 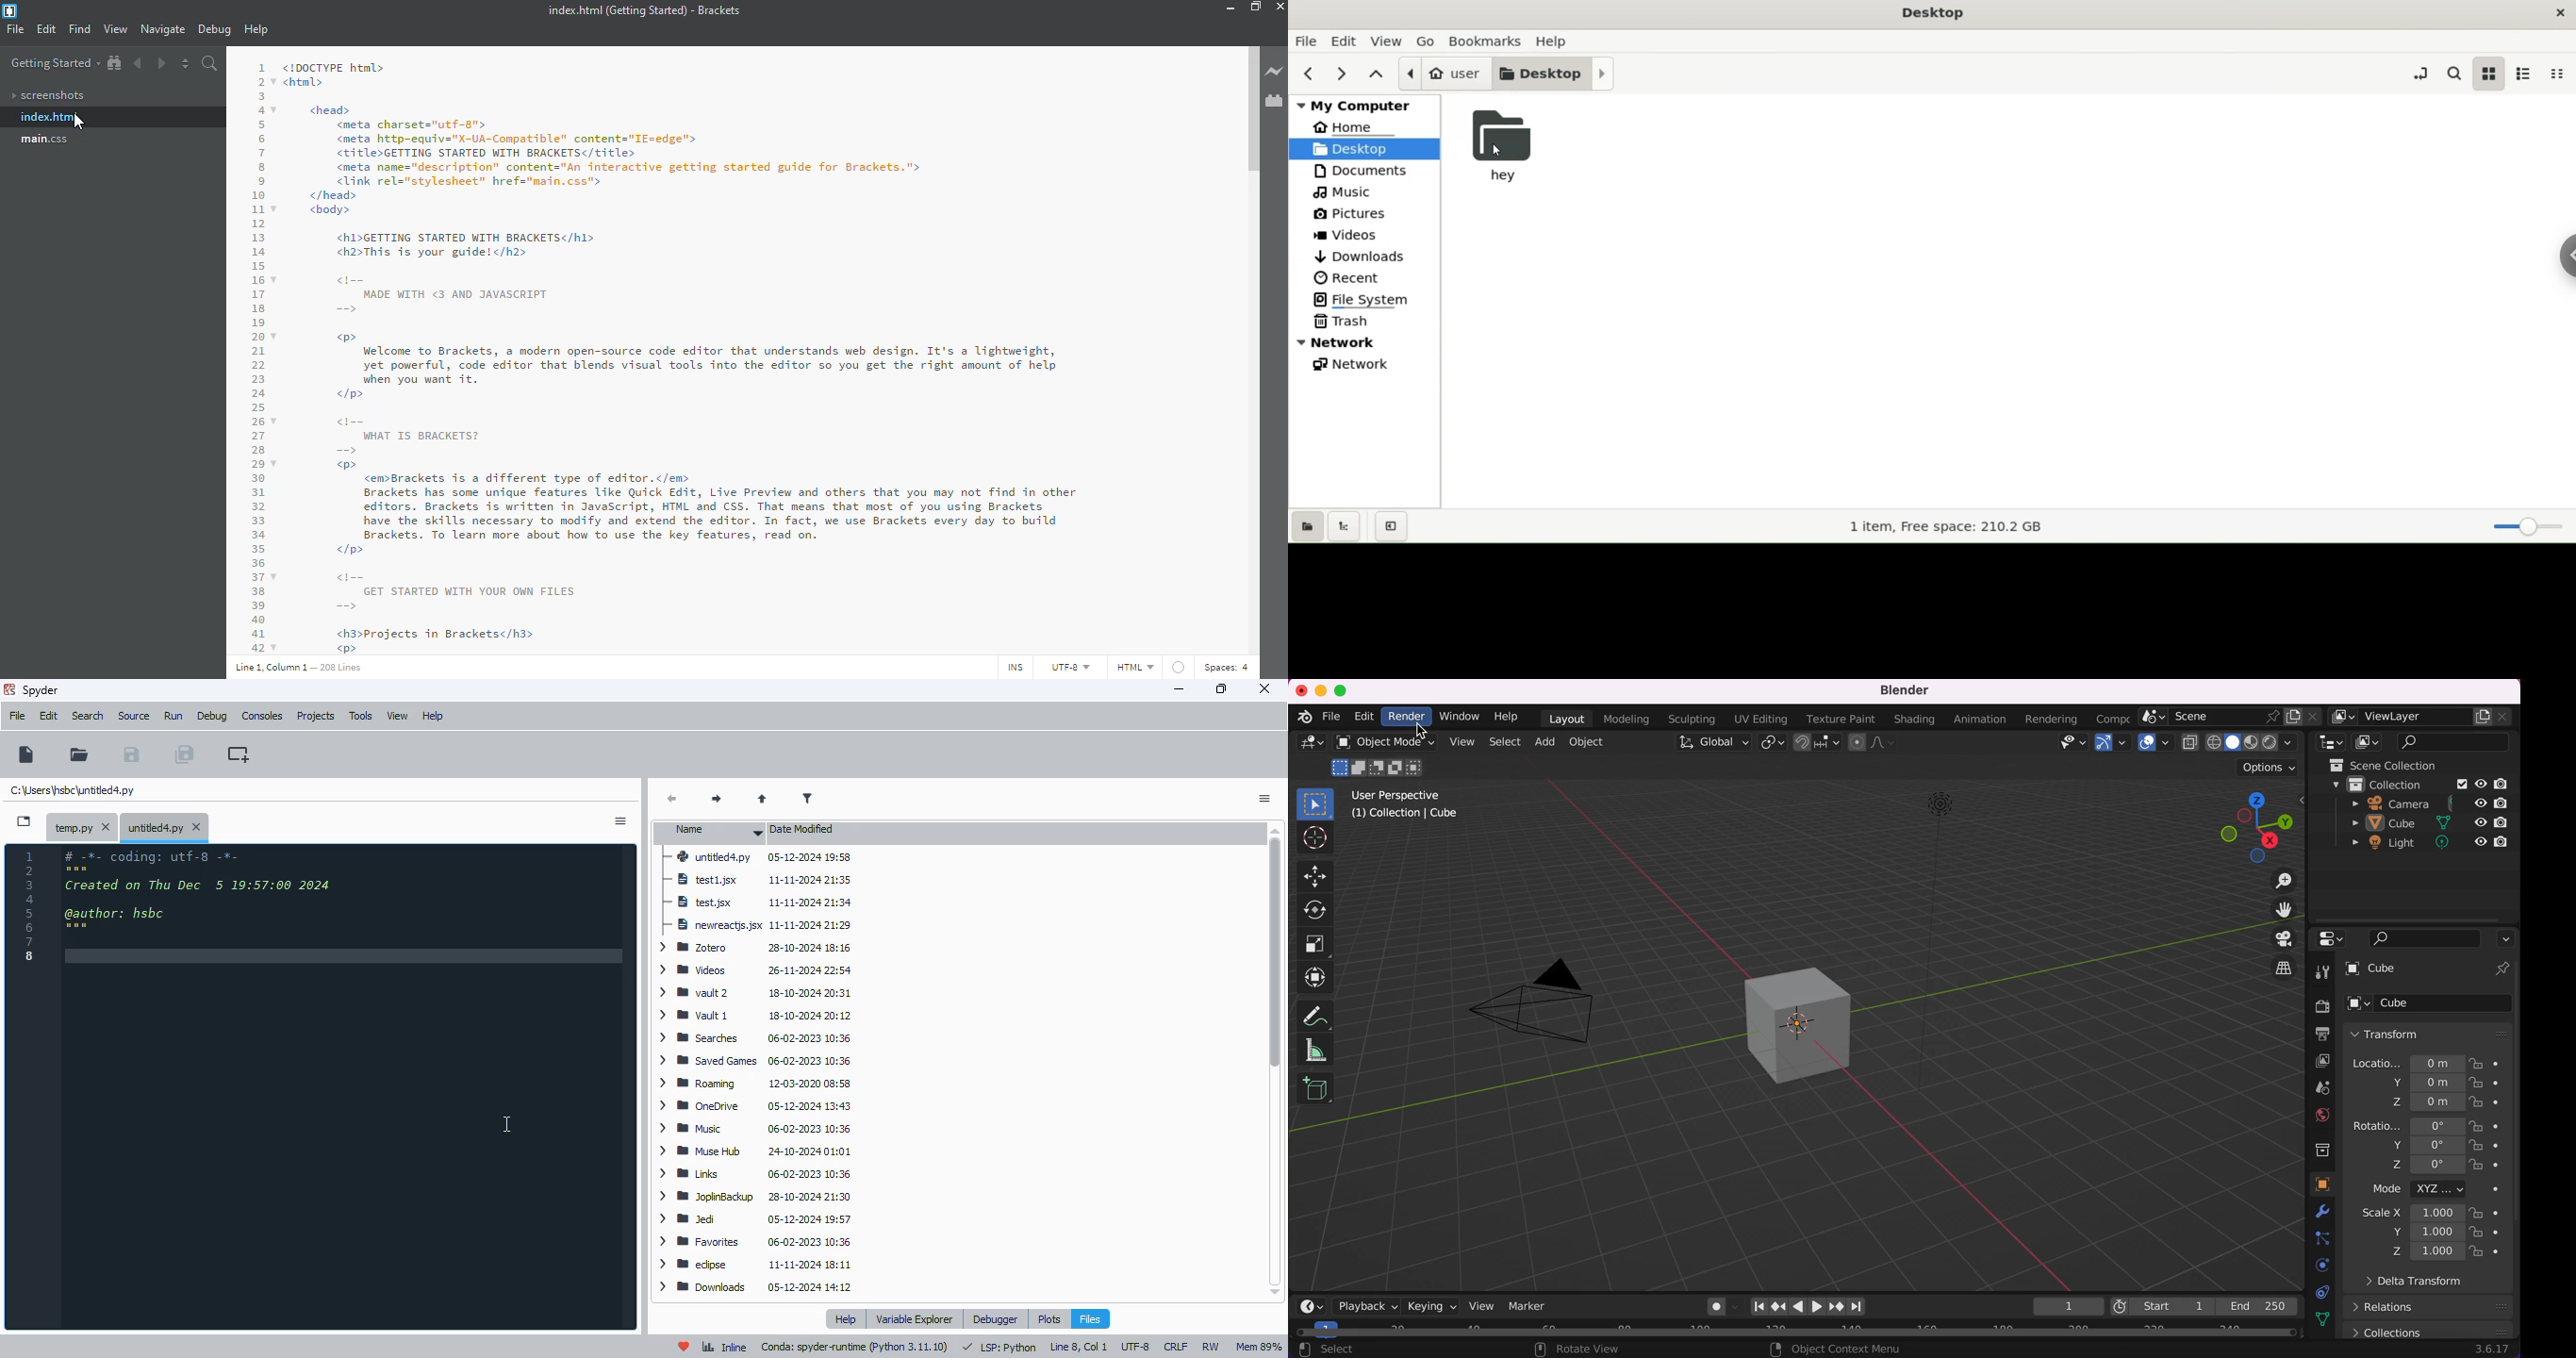 I want to click on view, so click(x=1387, y=40).